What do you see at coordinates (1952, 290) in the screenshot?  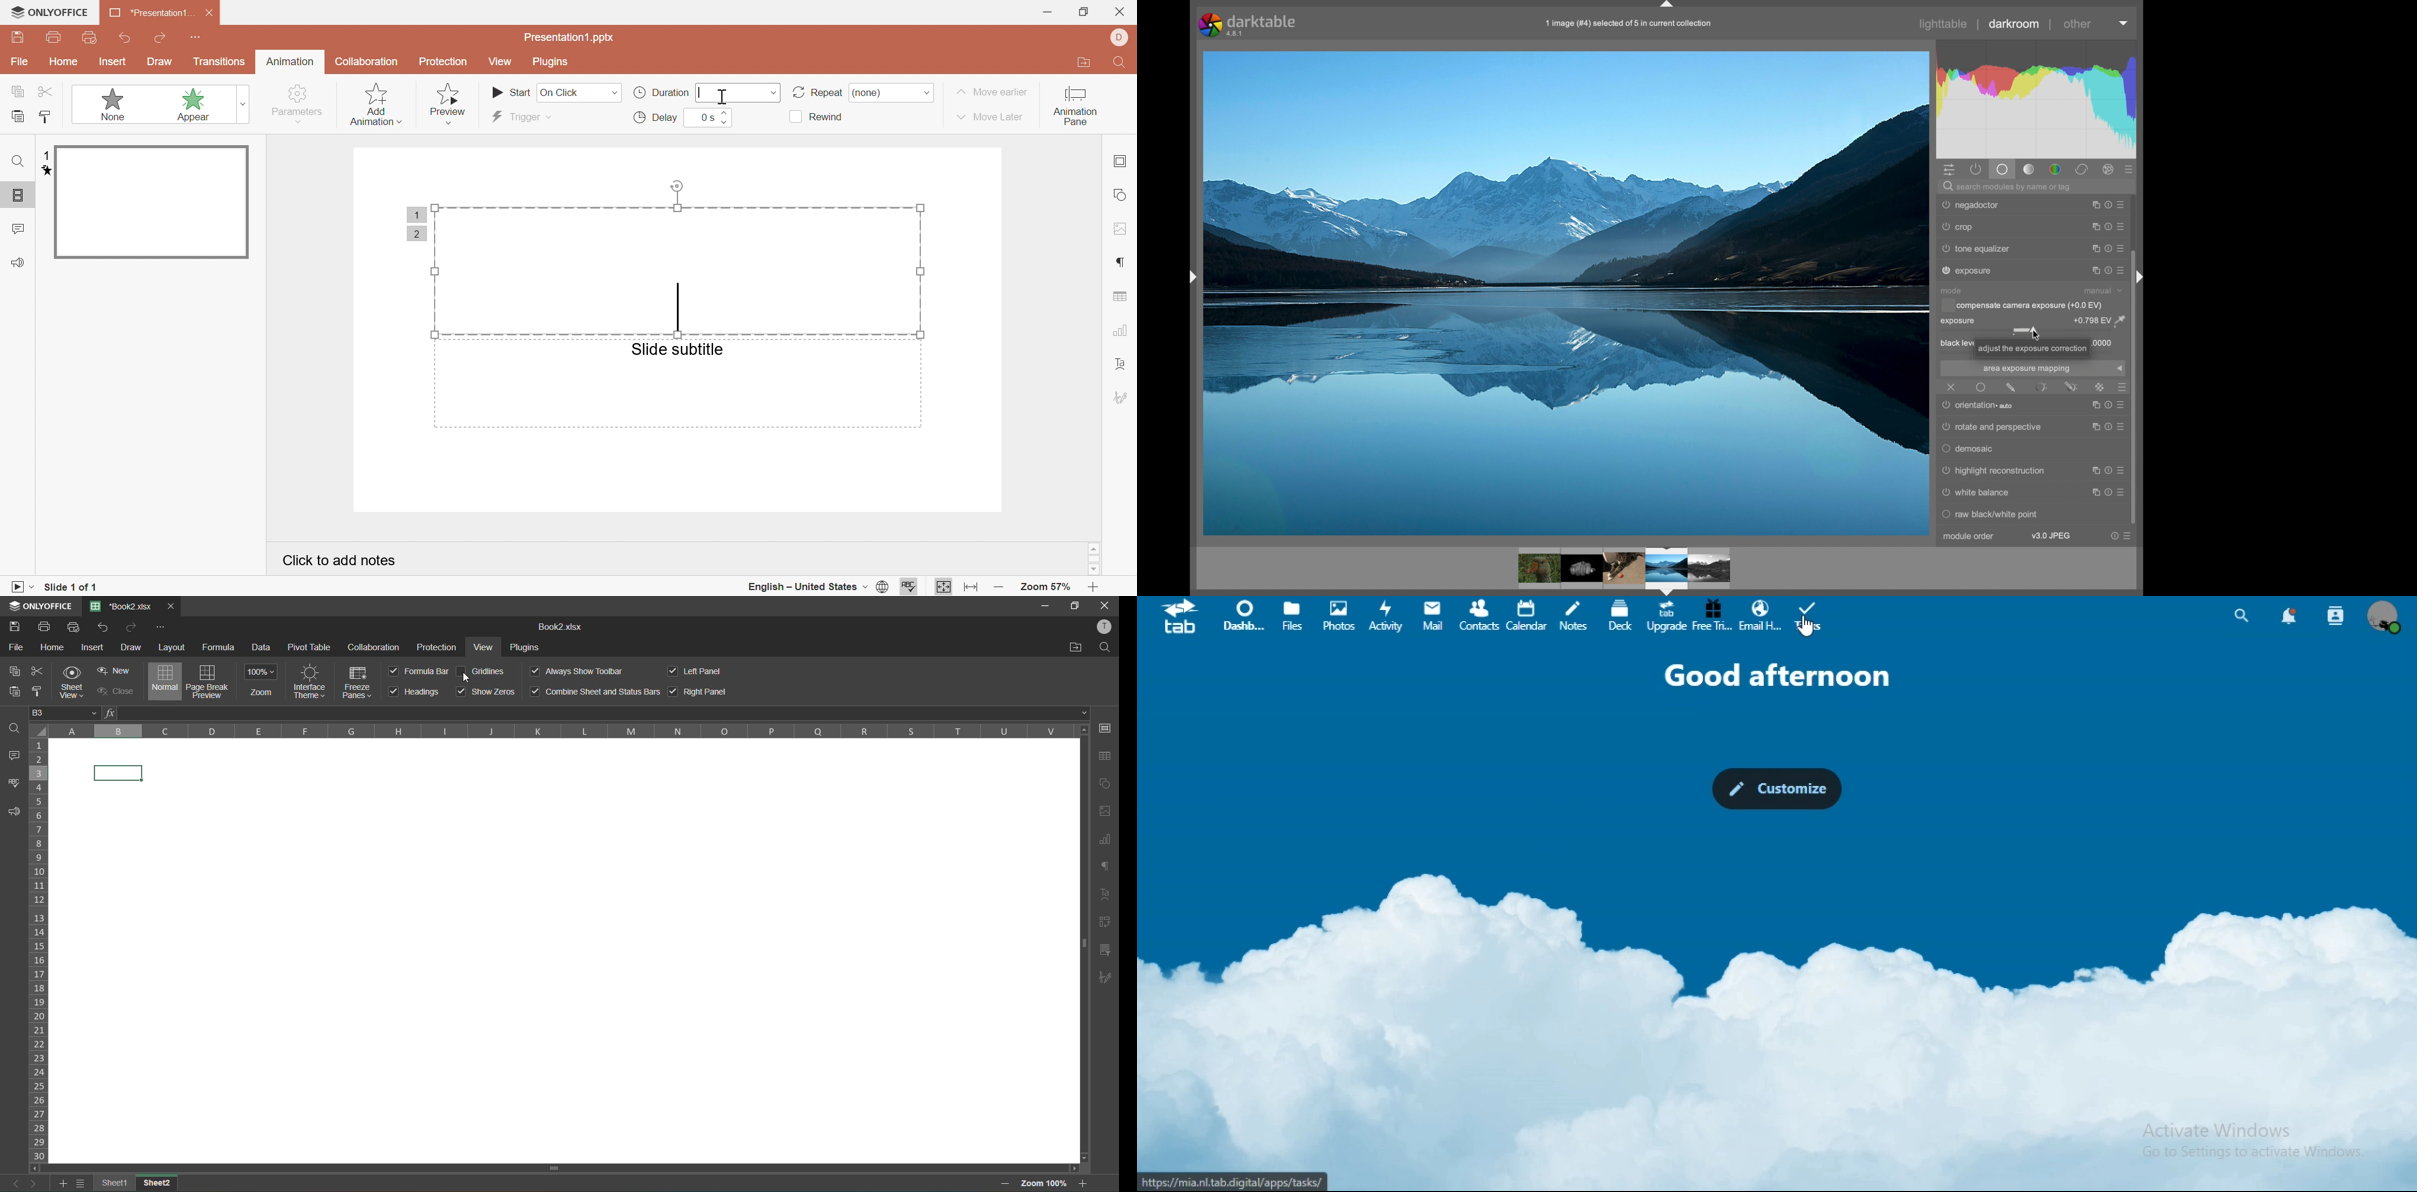 I see `mode` at bounding box center [1952, 290].